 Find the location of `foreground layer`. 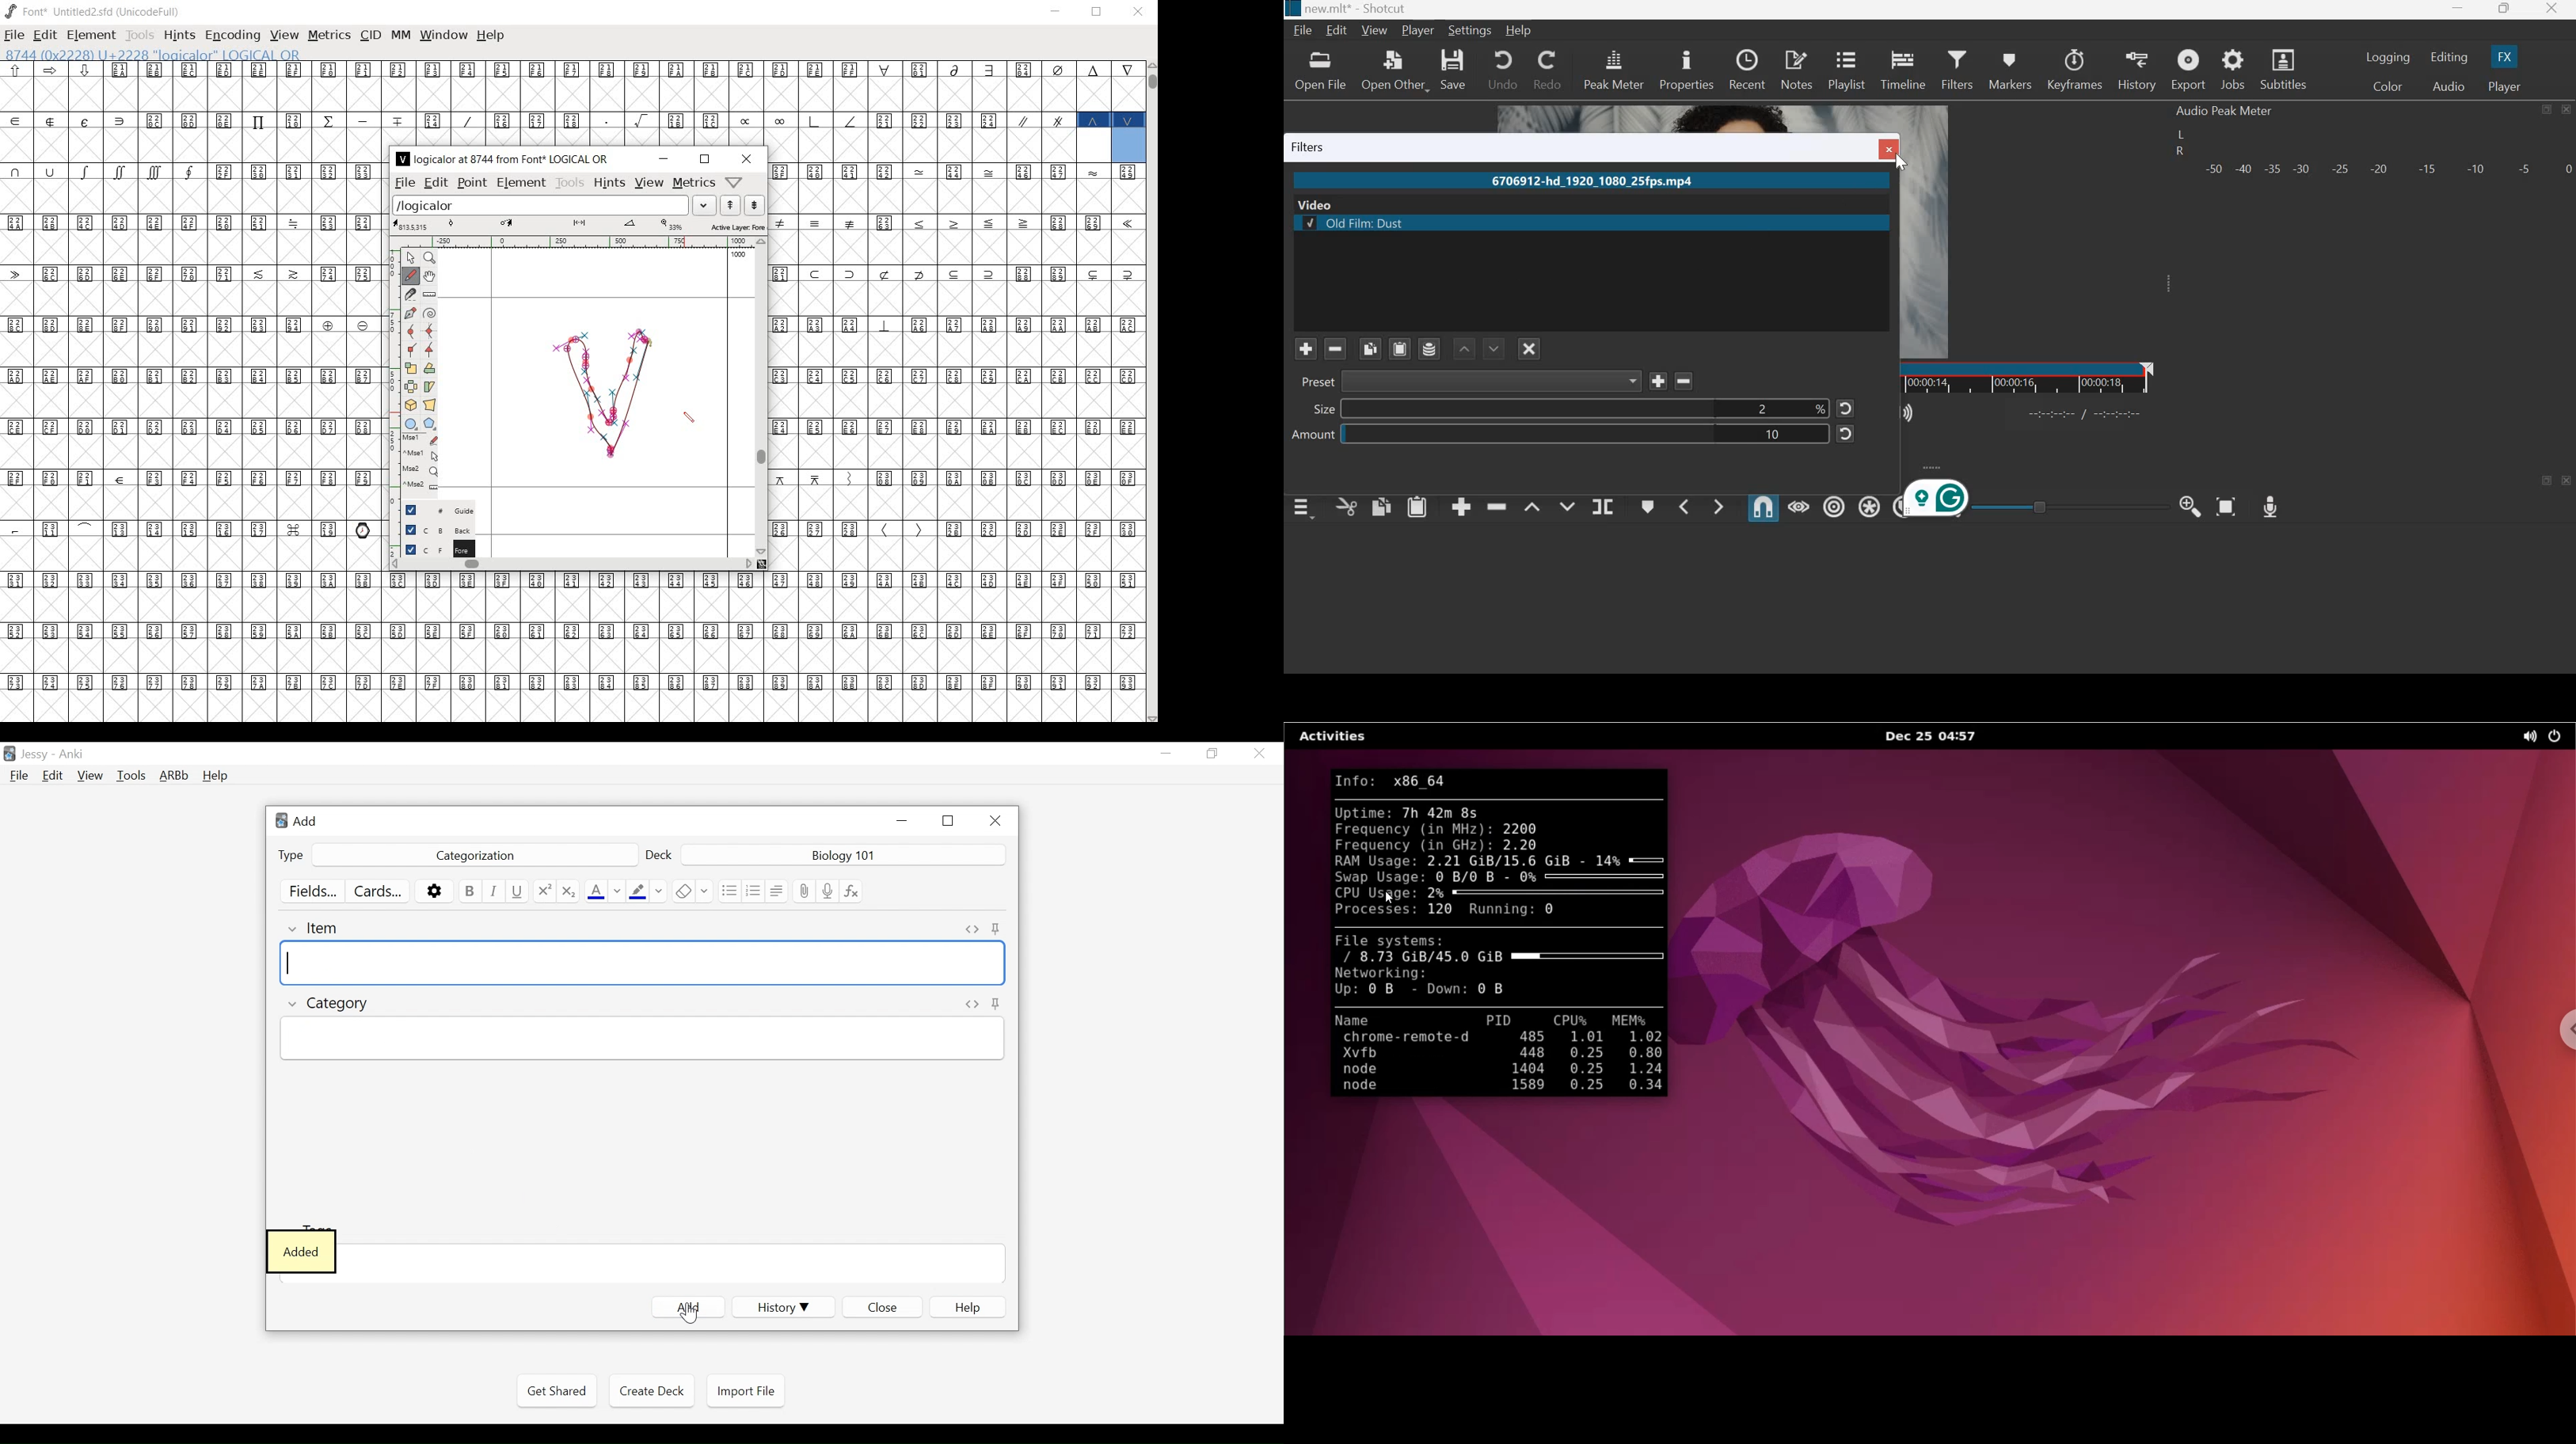

foreground layer is located at coordinates (432, 548).